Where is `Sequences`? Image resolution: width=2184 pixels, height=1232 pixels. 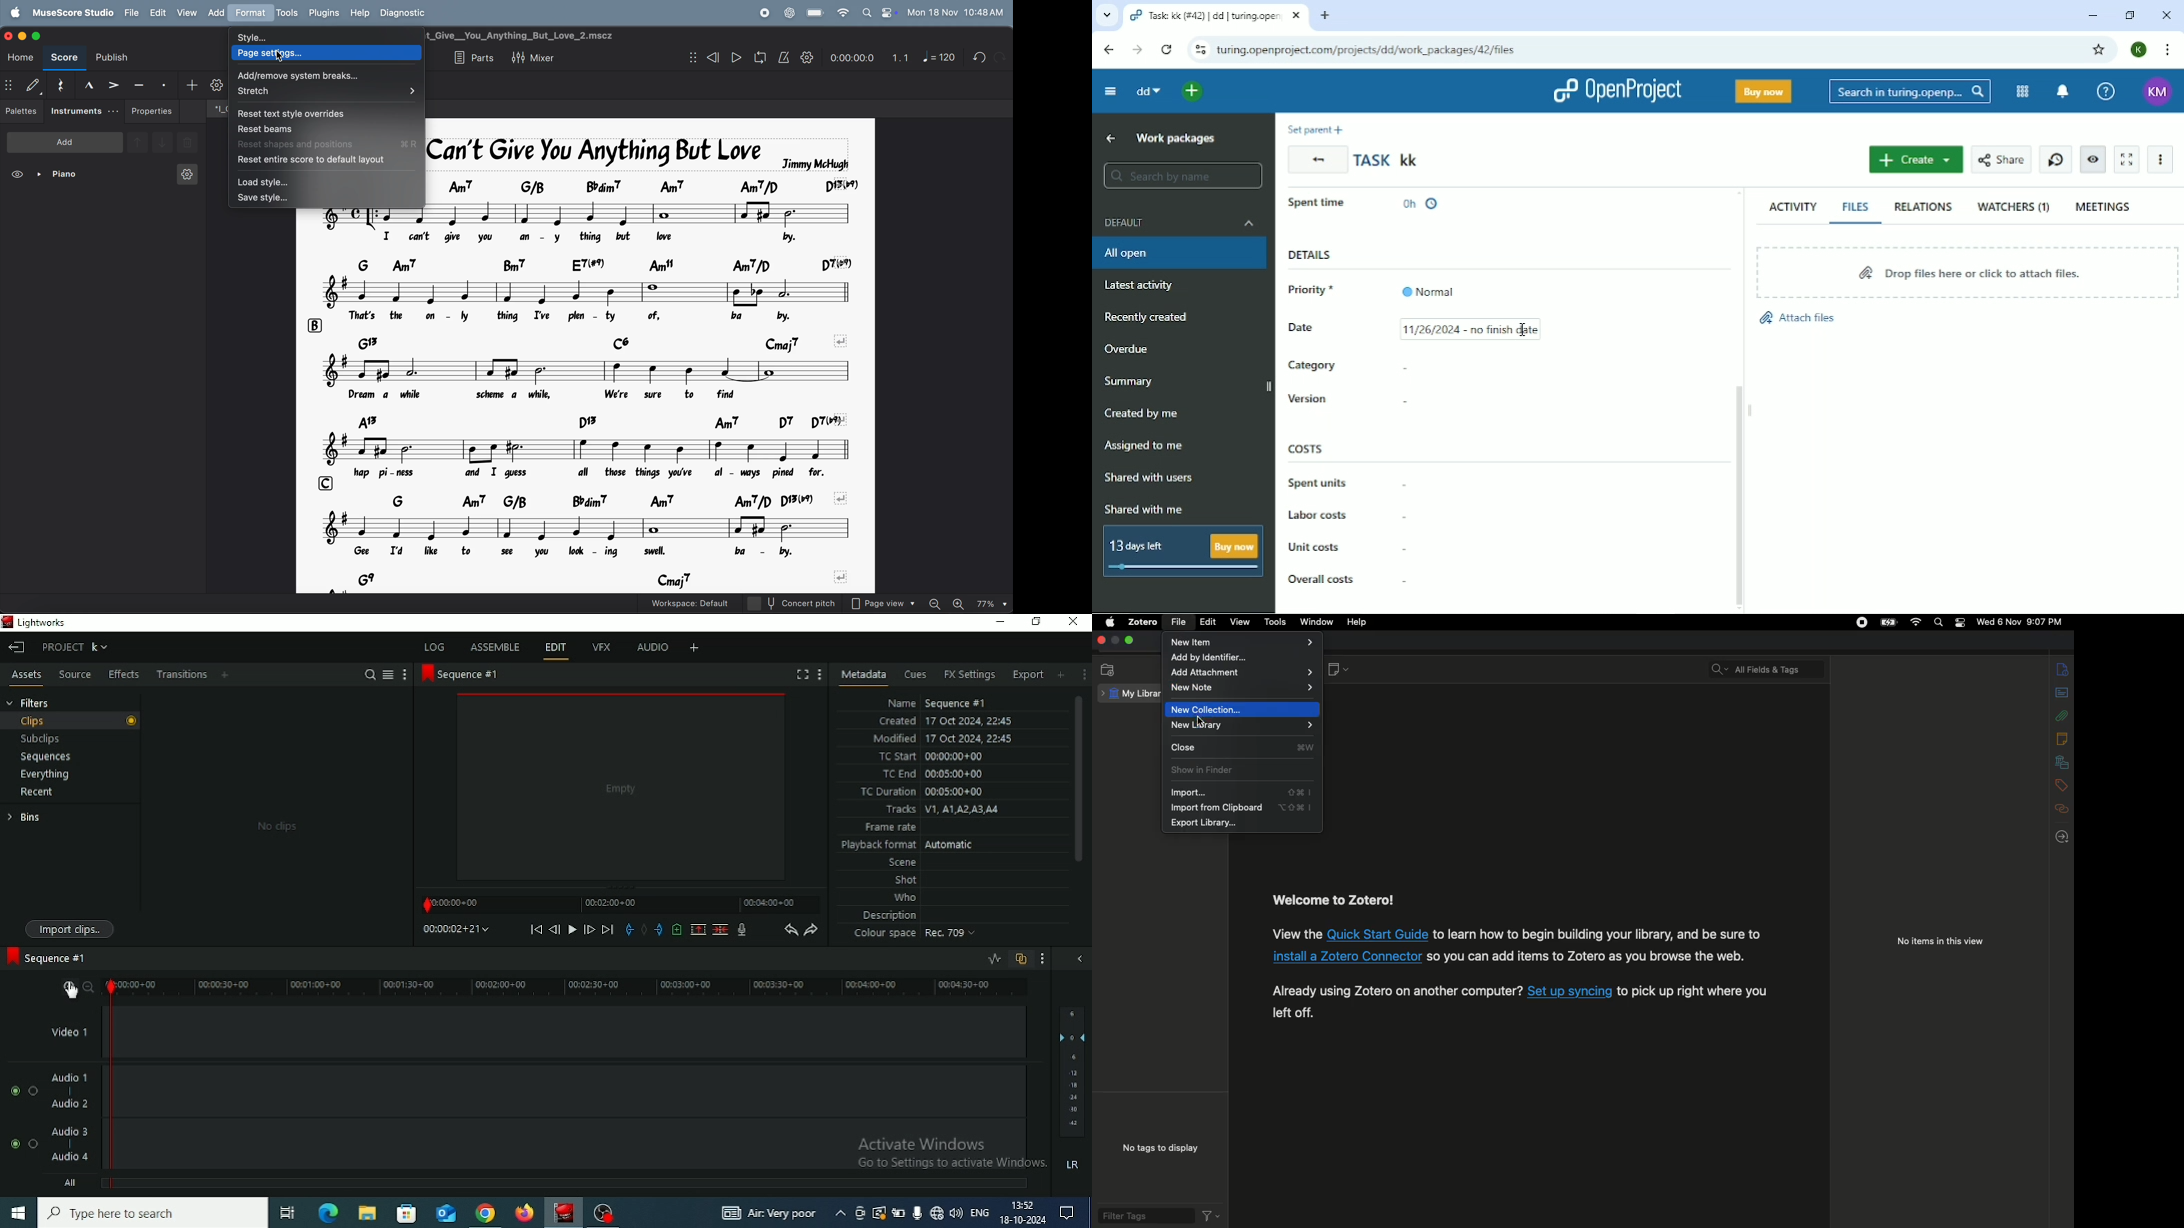
Sequences is located at coordinates (45, 757).